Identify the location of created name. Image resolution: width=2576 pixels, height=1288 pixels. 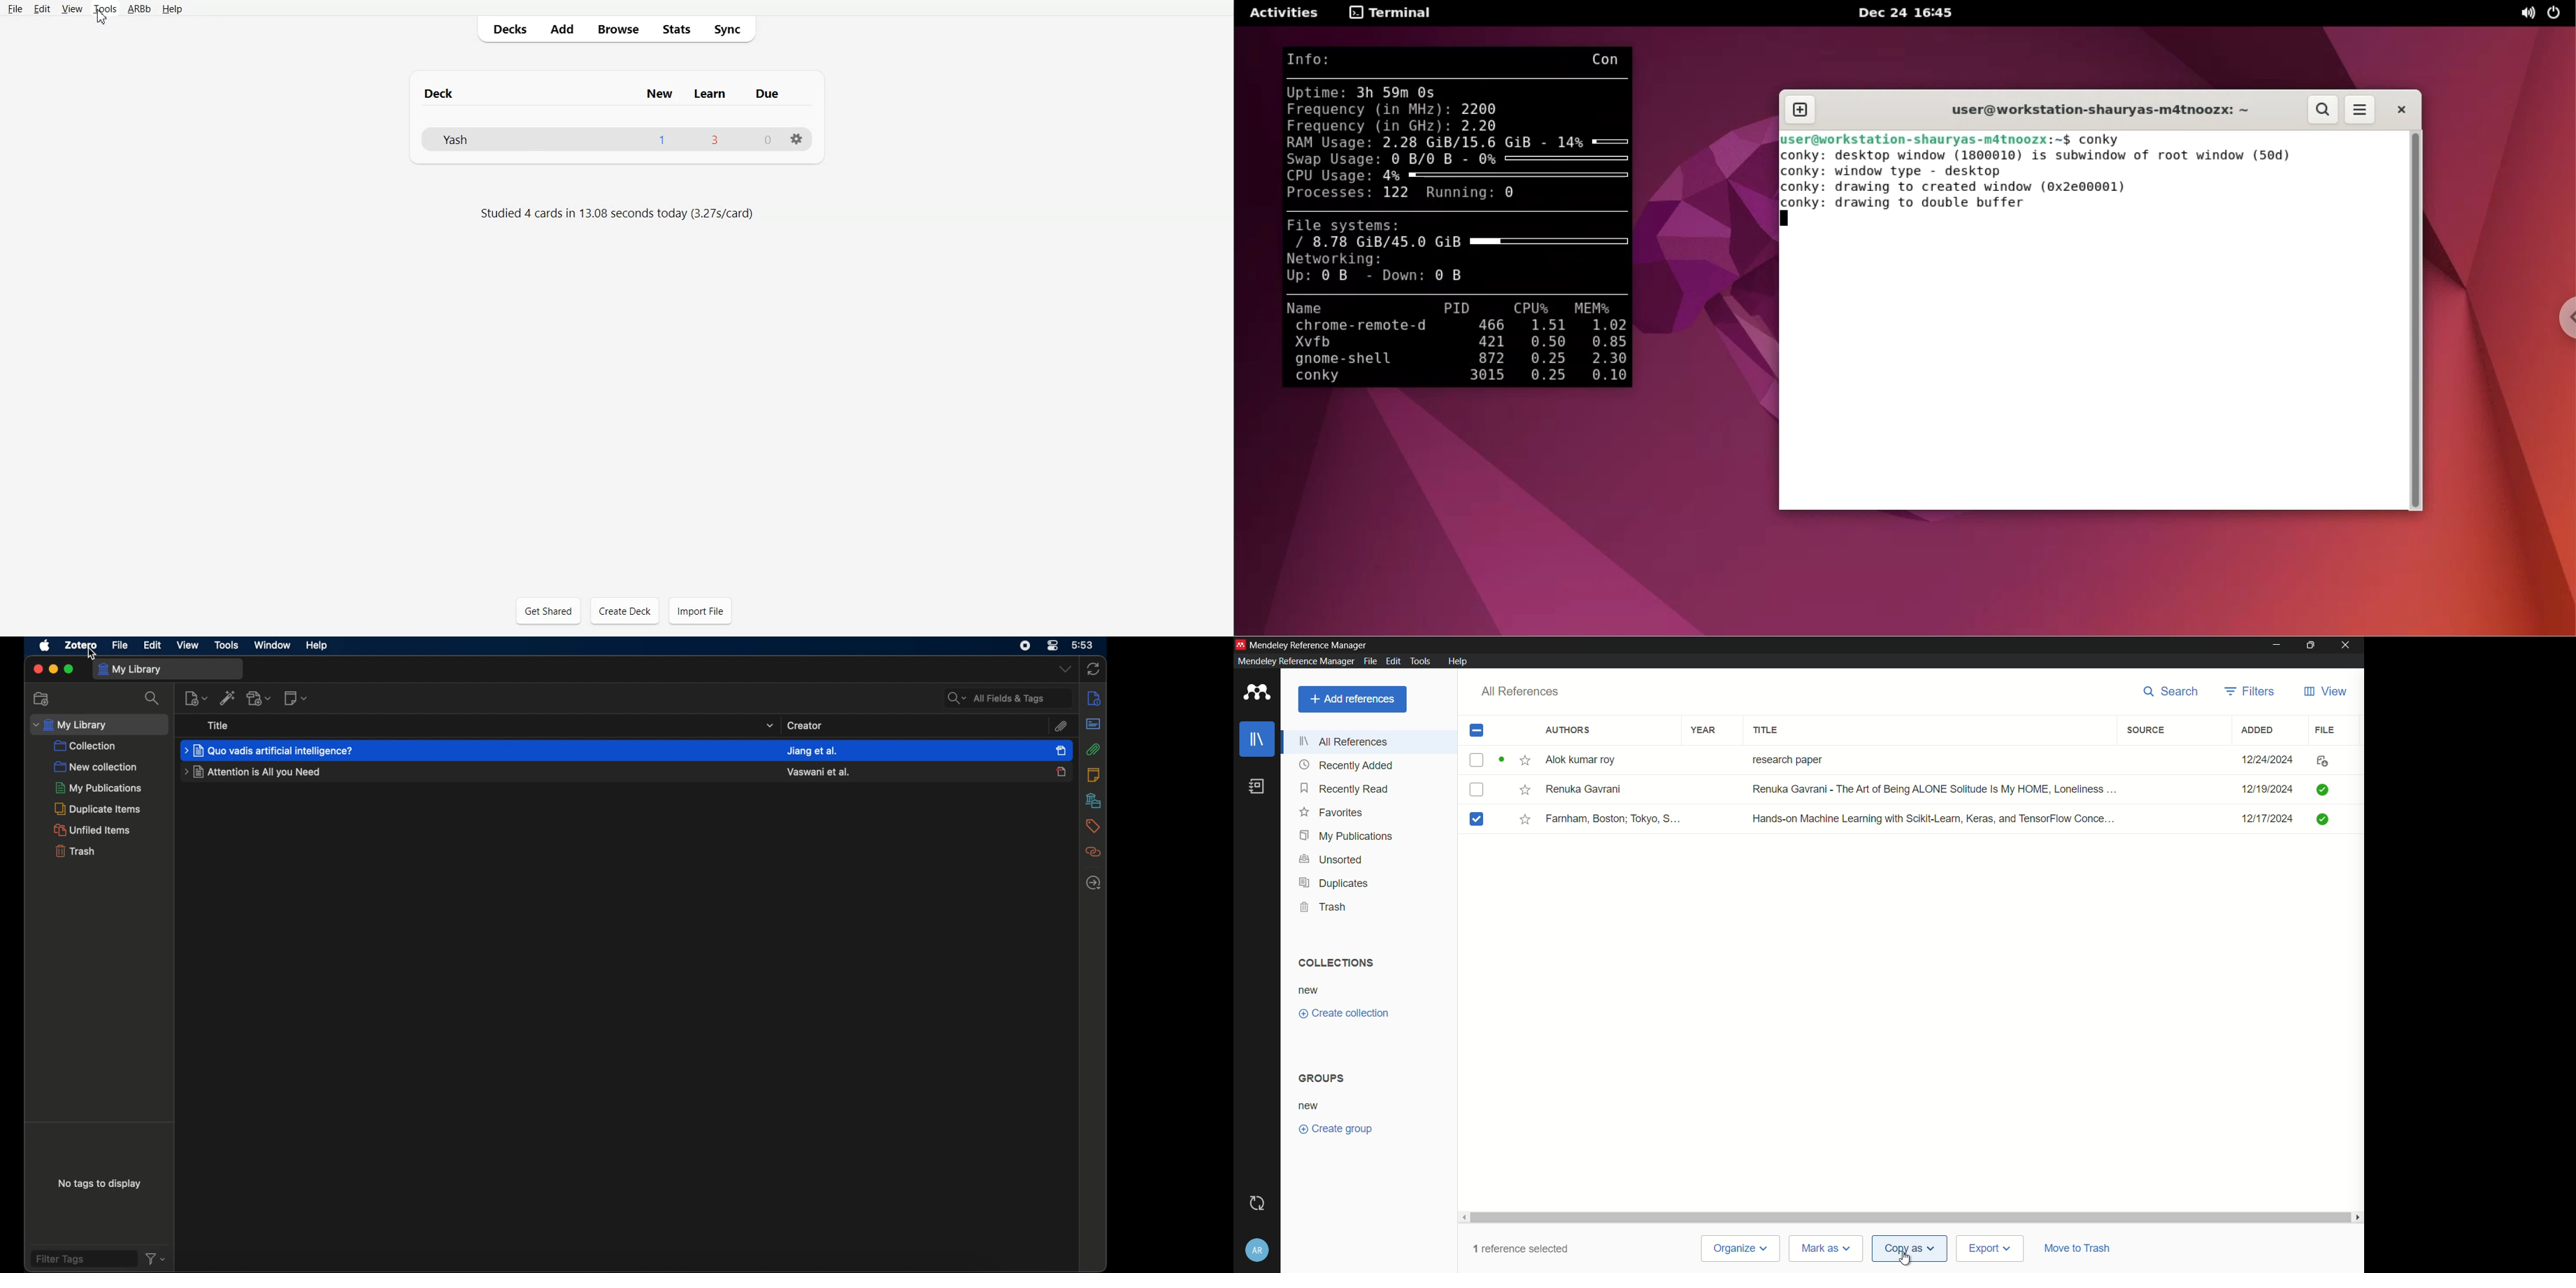
(812, 750).